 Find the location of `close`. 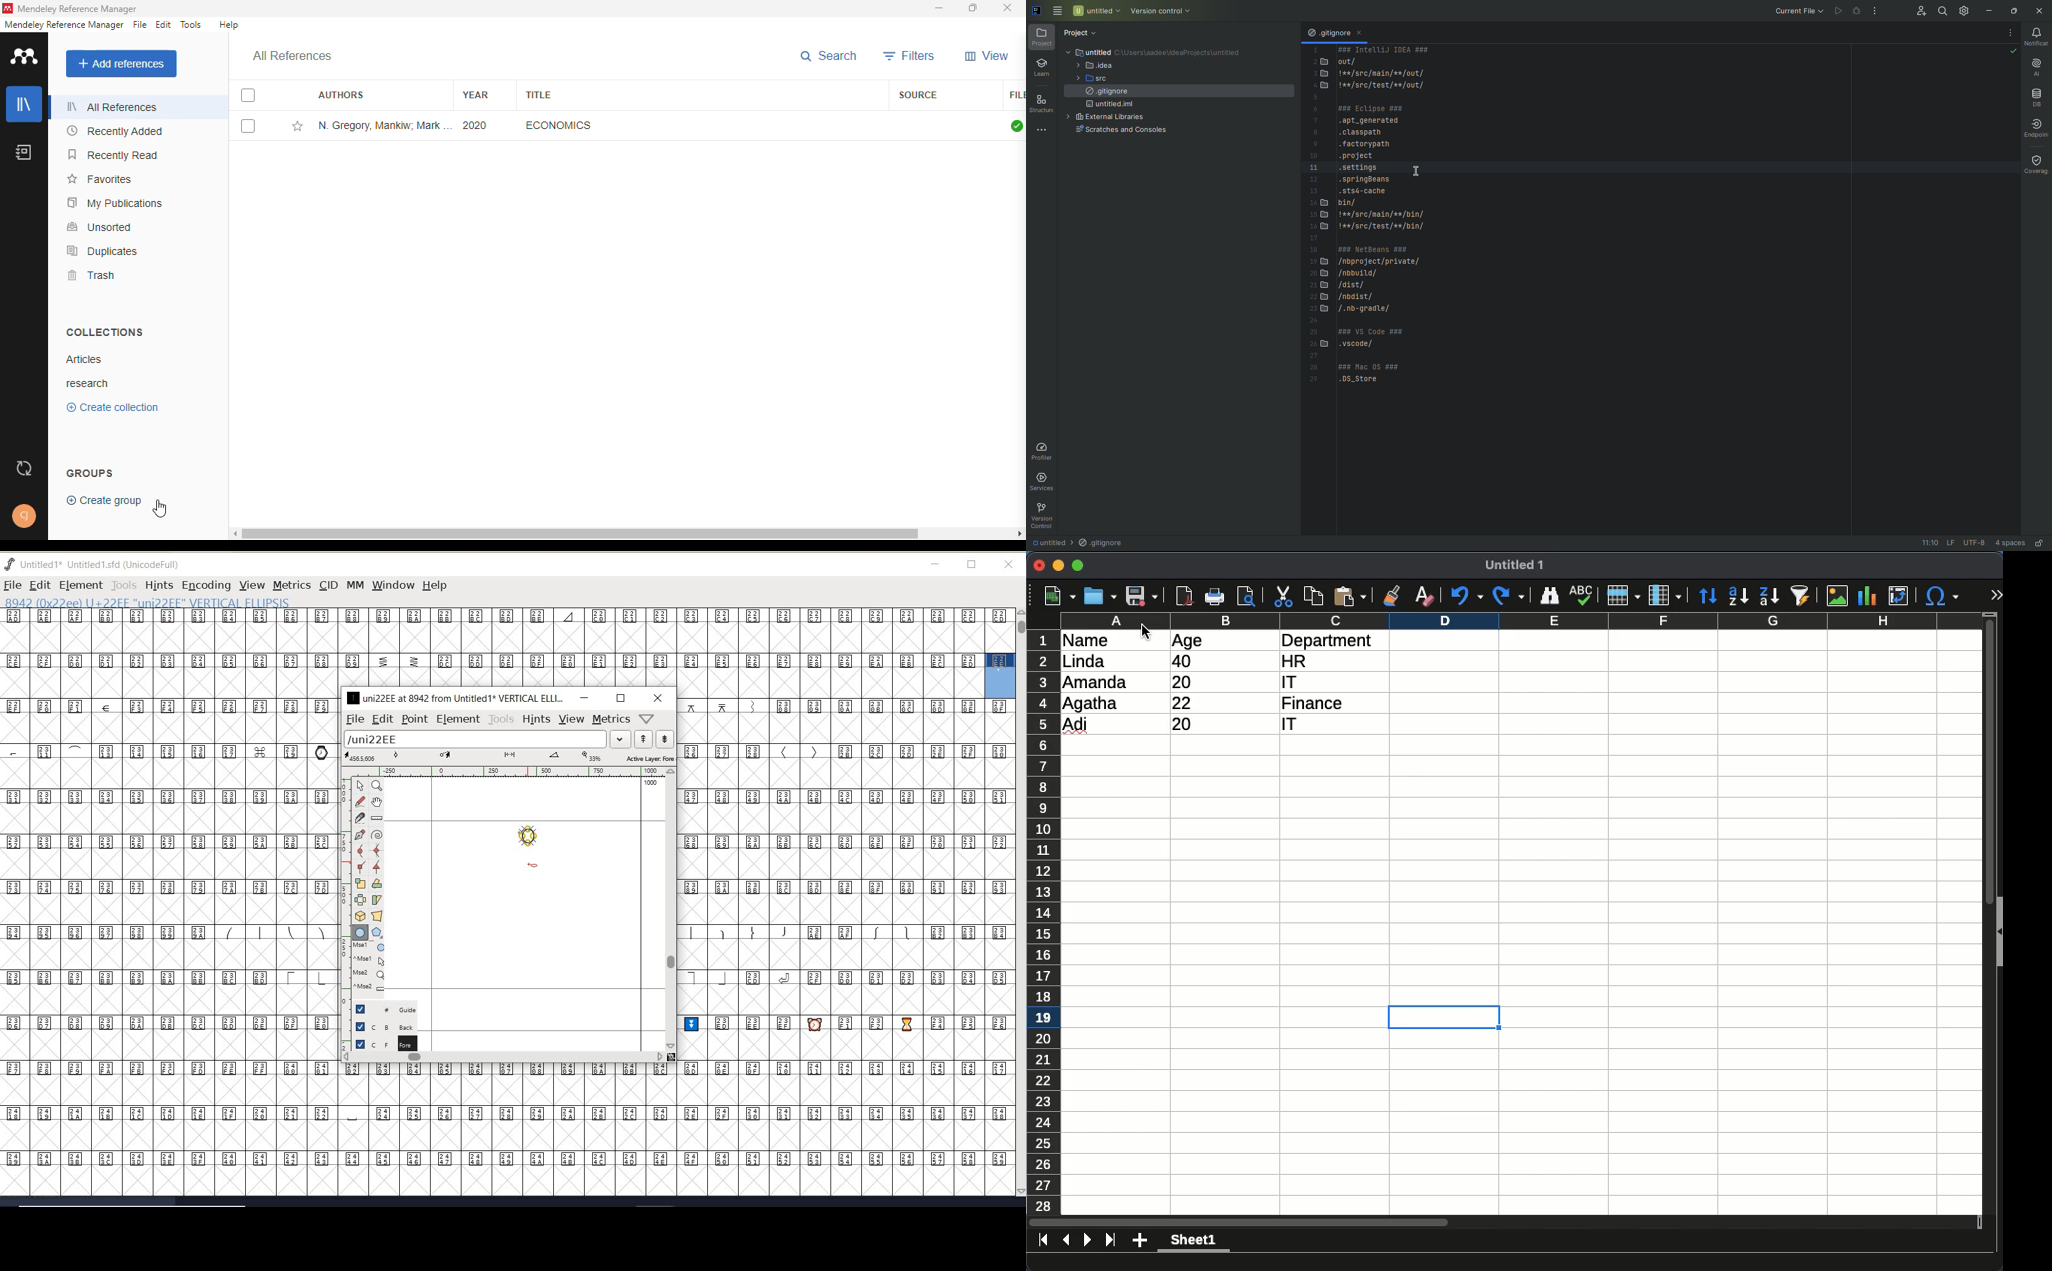

close is located at coordinates (1039, 566).